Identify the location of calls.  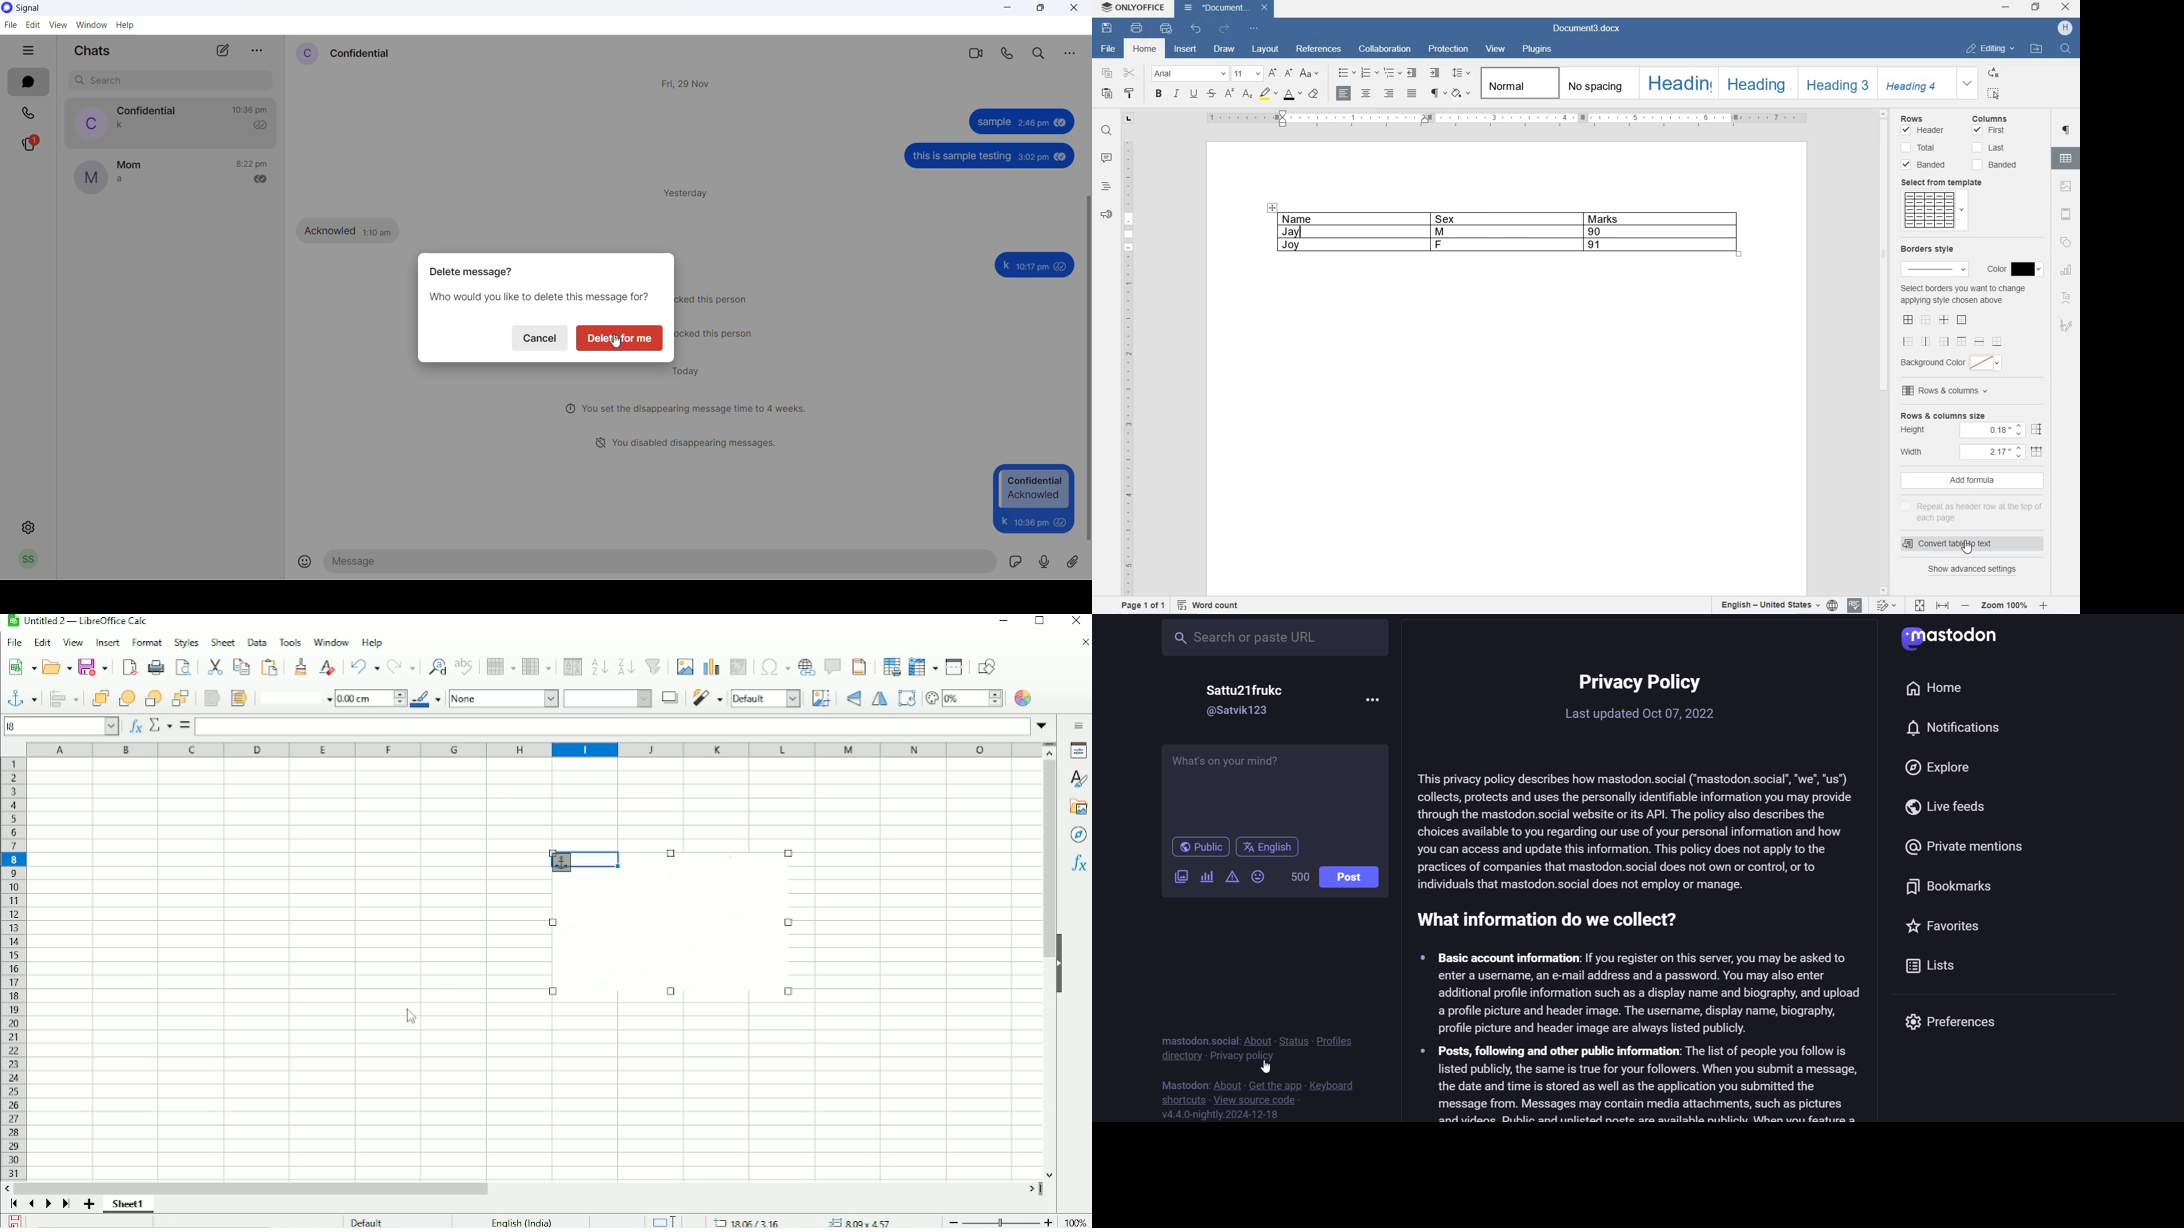
(32, 115).